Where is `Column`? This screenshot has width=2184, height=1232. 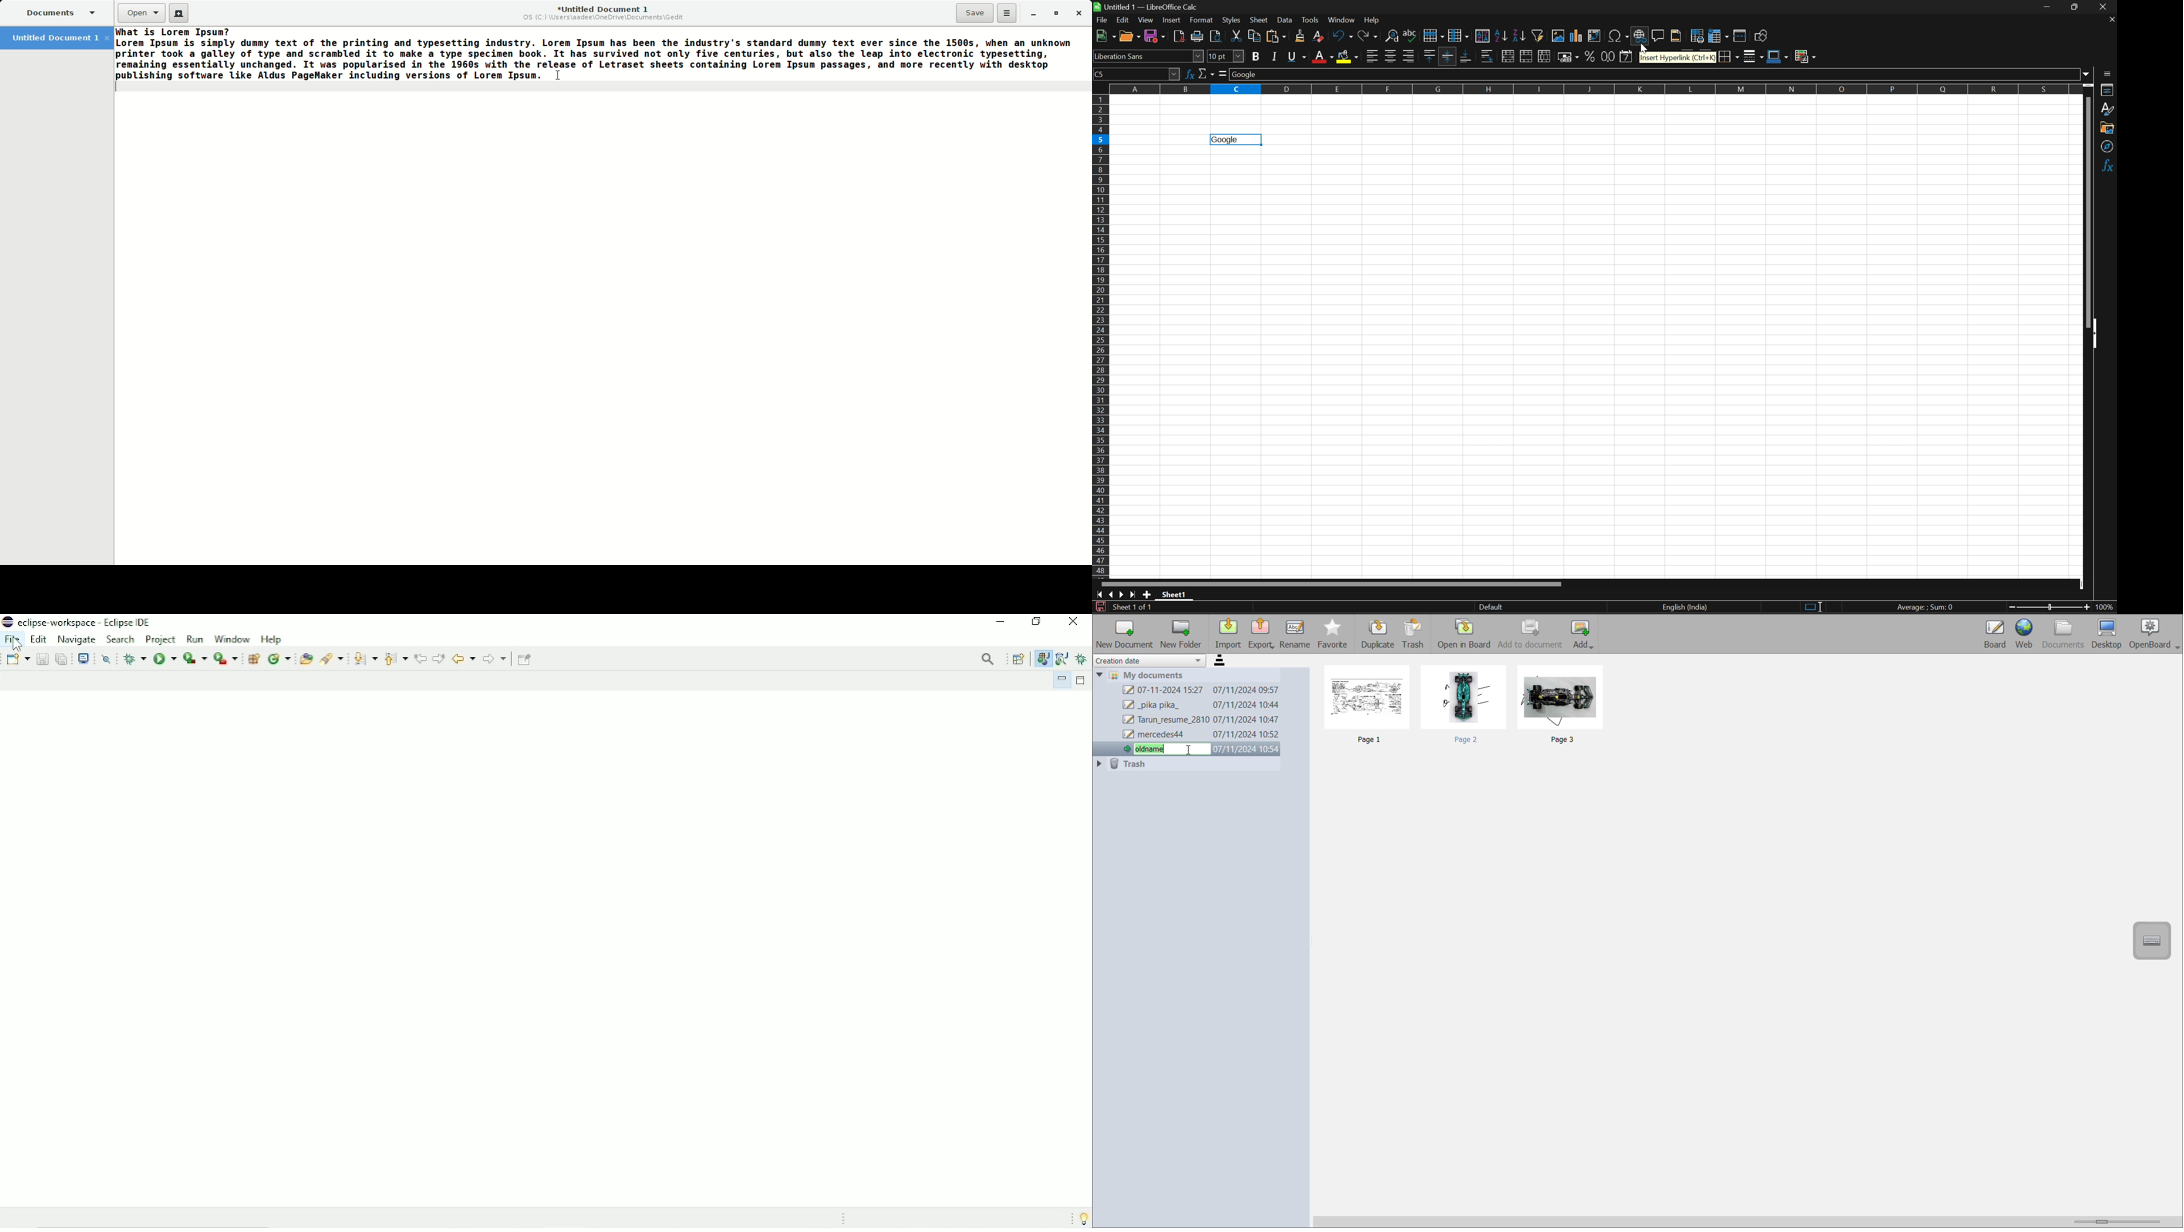
Column is located at coordinates (1460, 34).